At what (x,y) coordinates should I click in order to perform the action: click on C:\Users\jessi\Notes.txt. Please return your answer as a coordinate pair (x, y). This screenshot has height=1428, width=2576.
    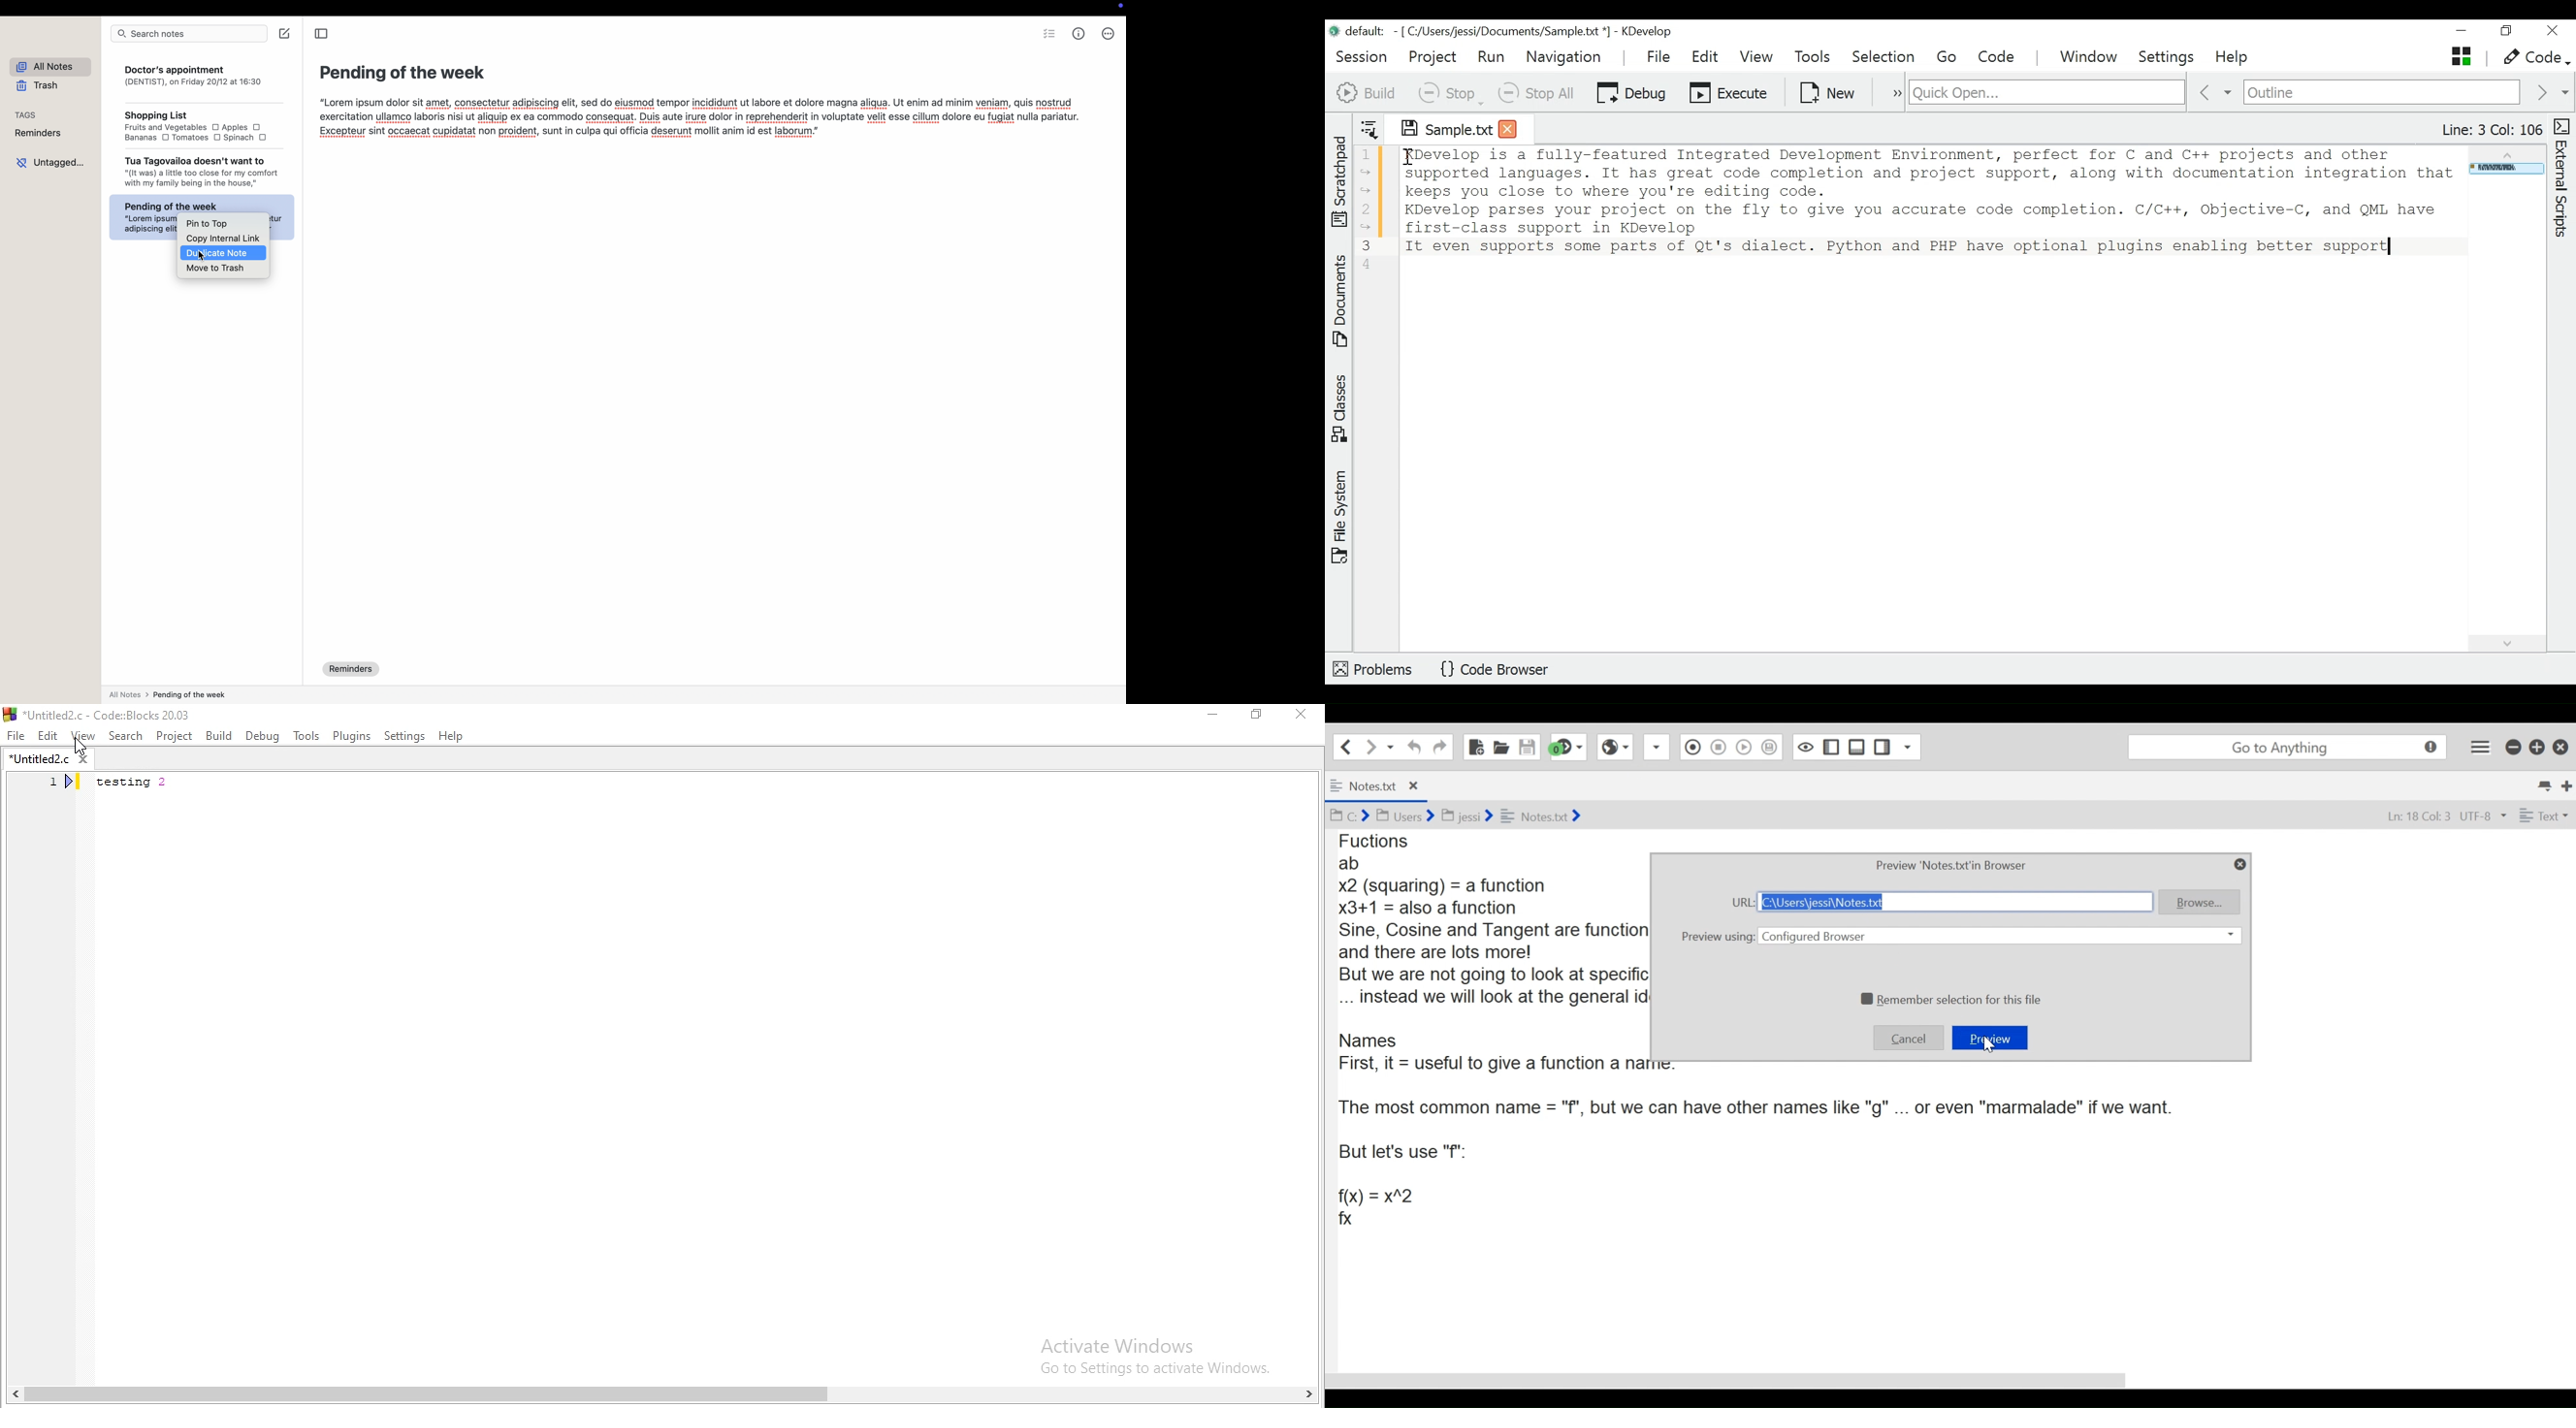
    Looking at the image, I should click on (1957, 903).